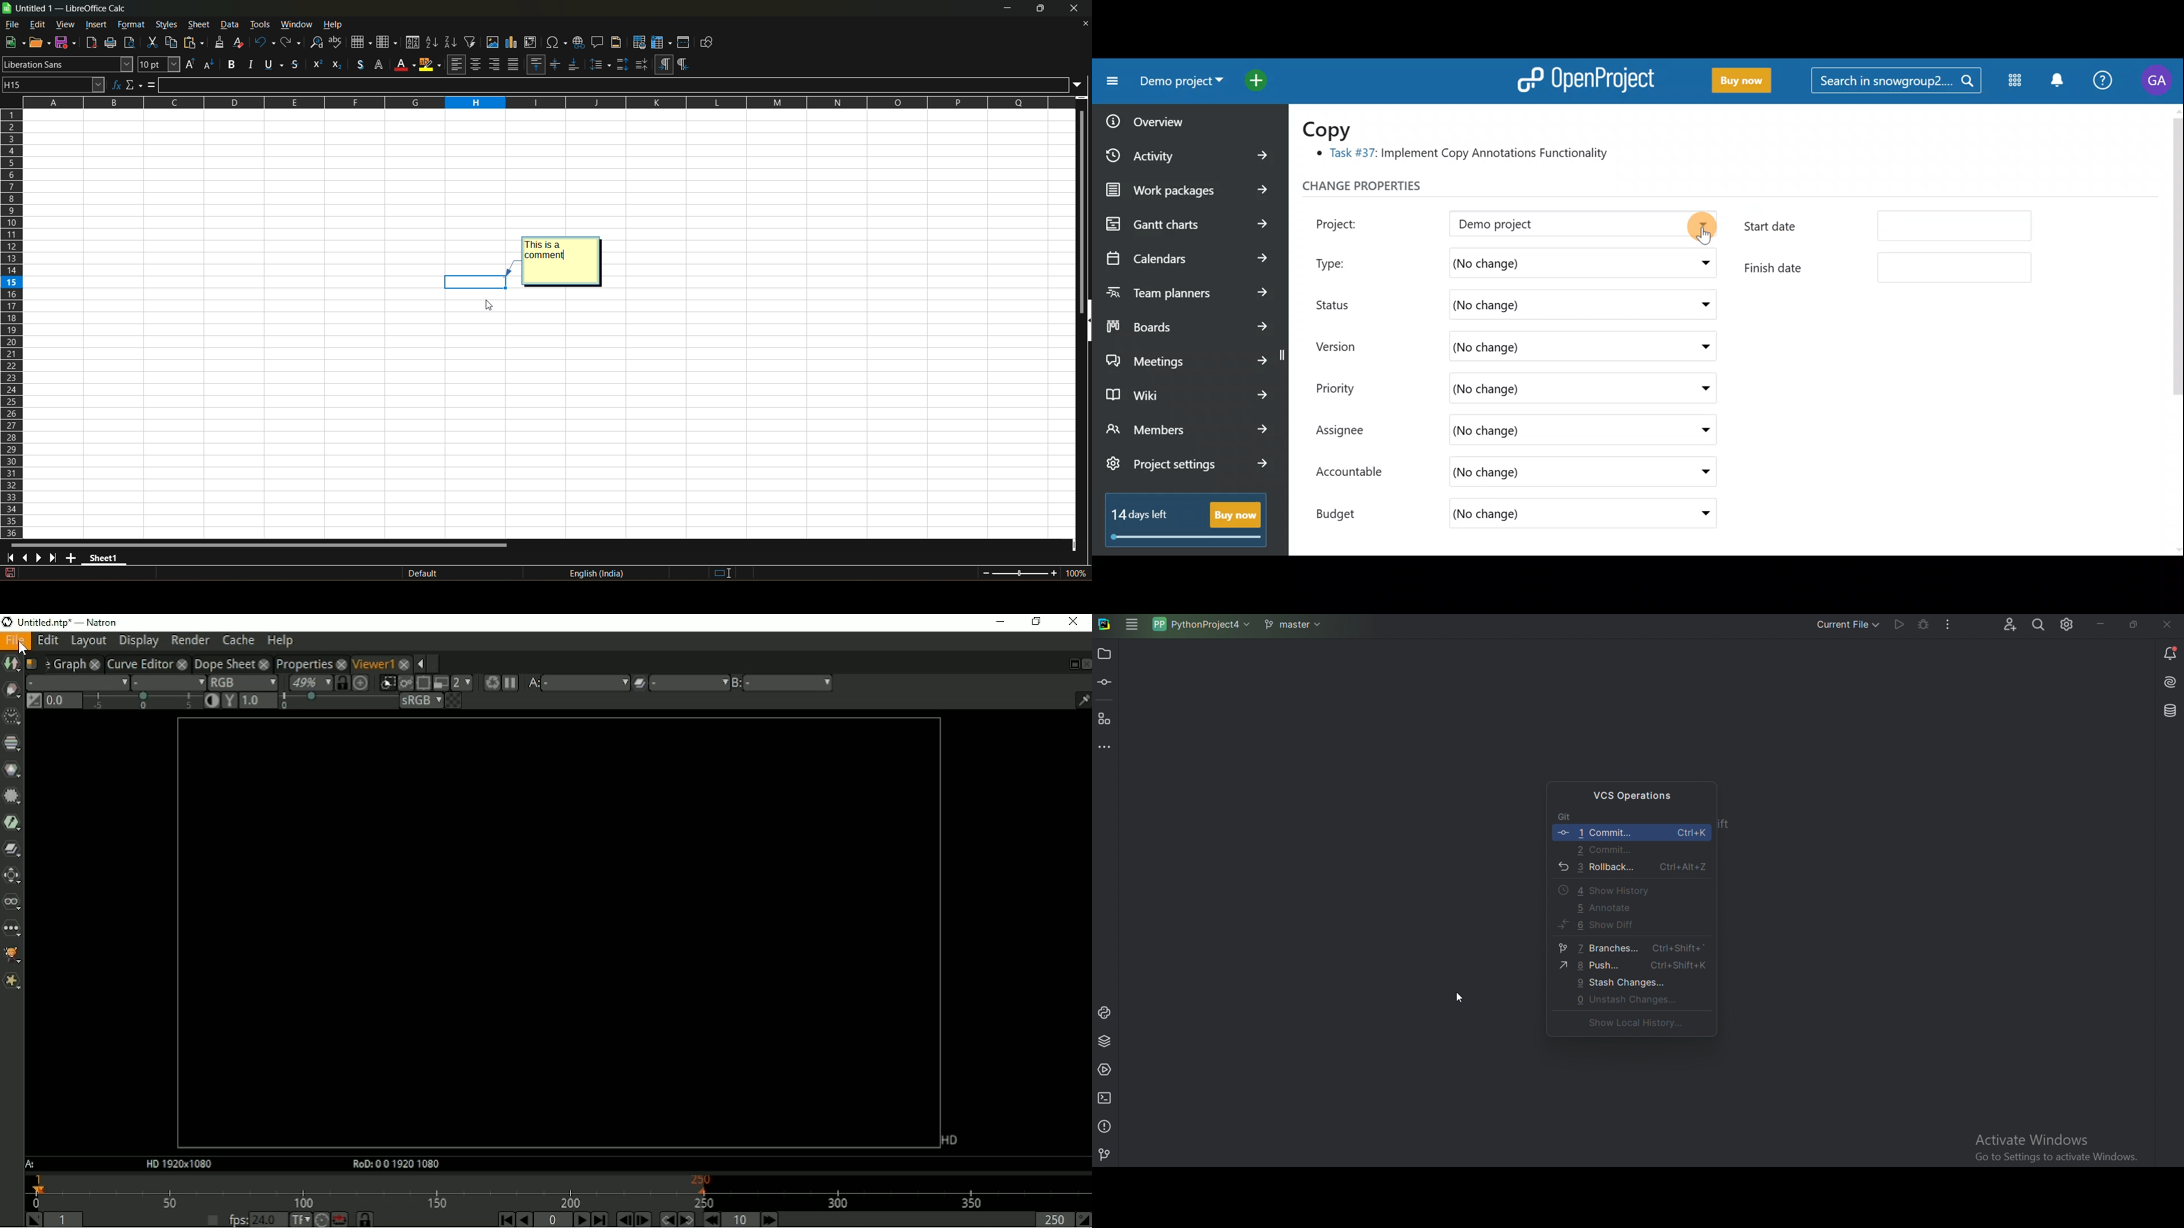  Describe the element at coordinates (335, 64) in the screenshot. I see `align center` at that location.